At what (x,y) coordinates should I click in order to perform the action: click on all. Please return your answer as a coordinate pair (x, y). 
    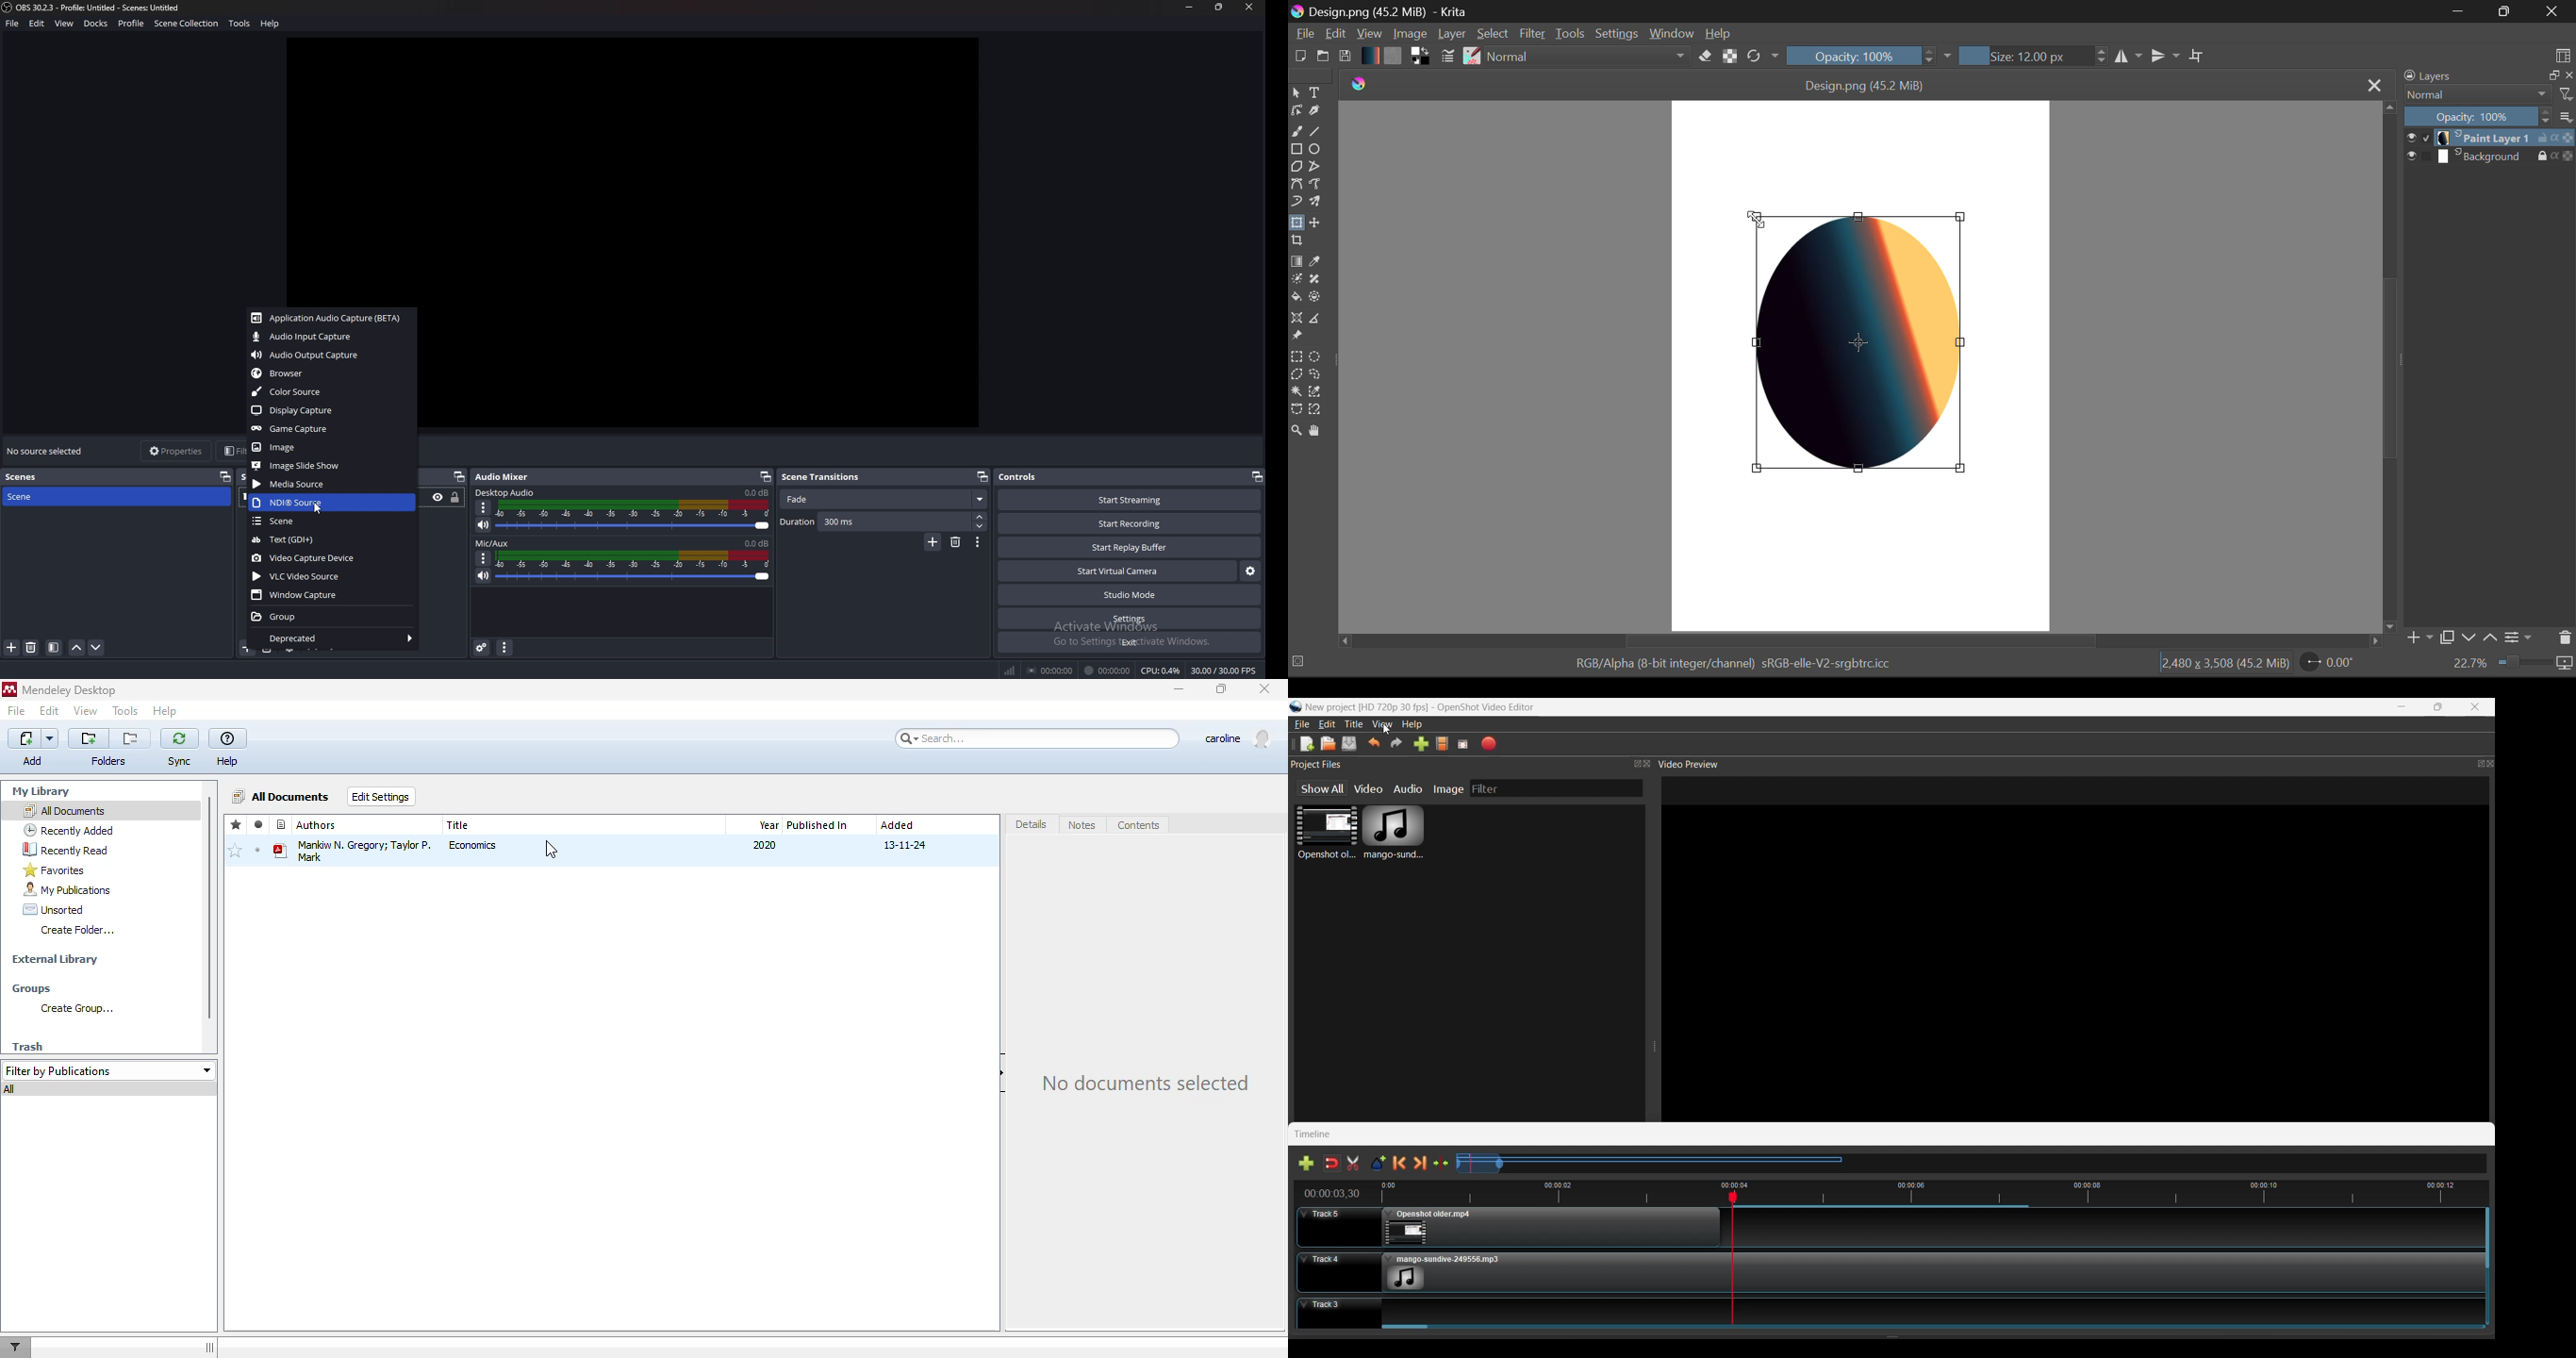
    Looking at the image, I should click on (11, 1089).